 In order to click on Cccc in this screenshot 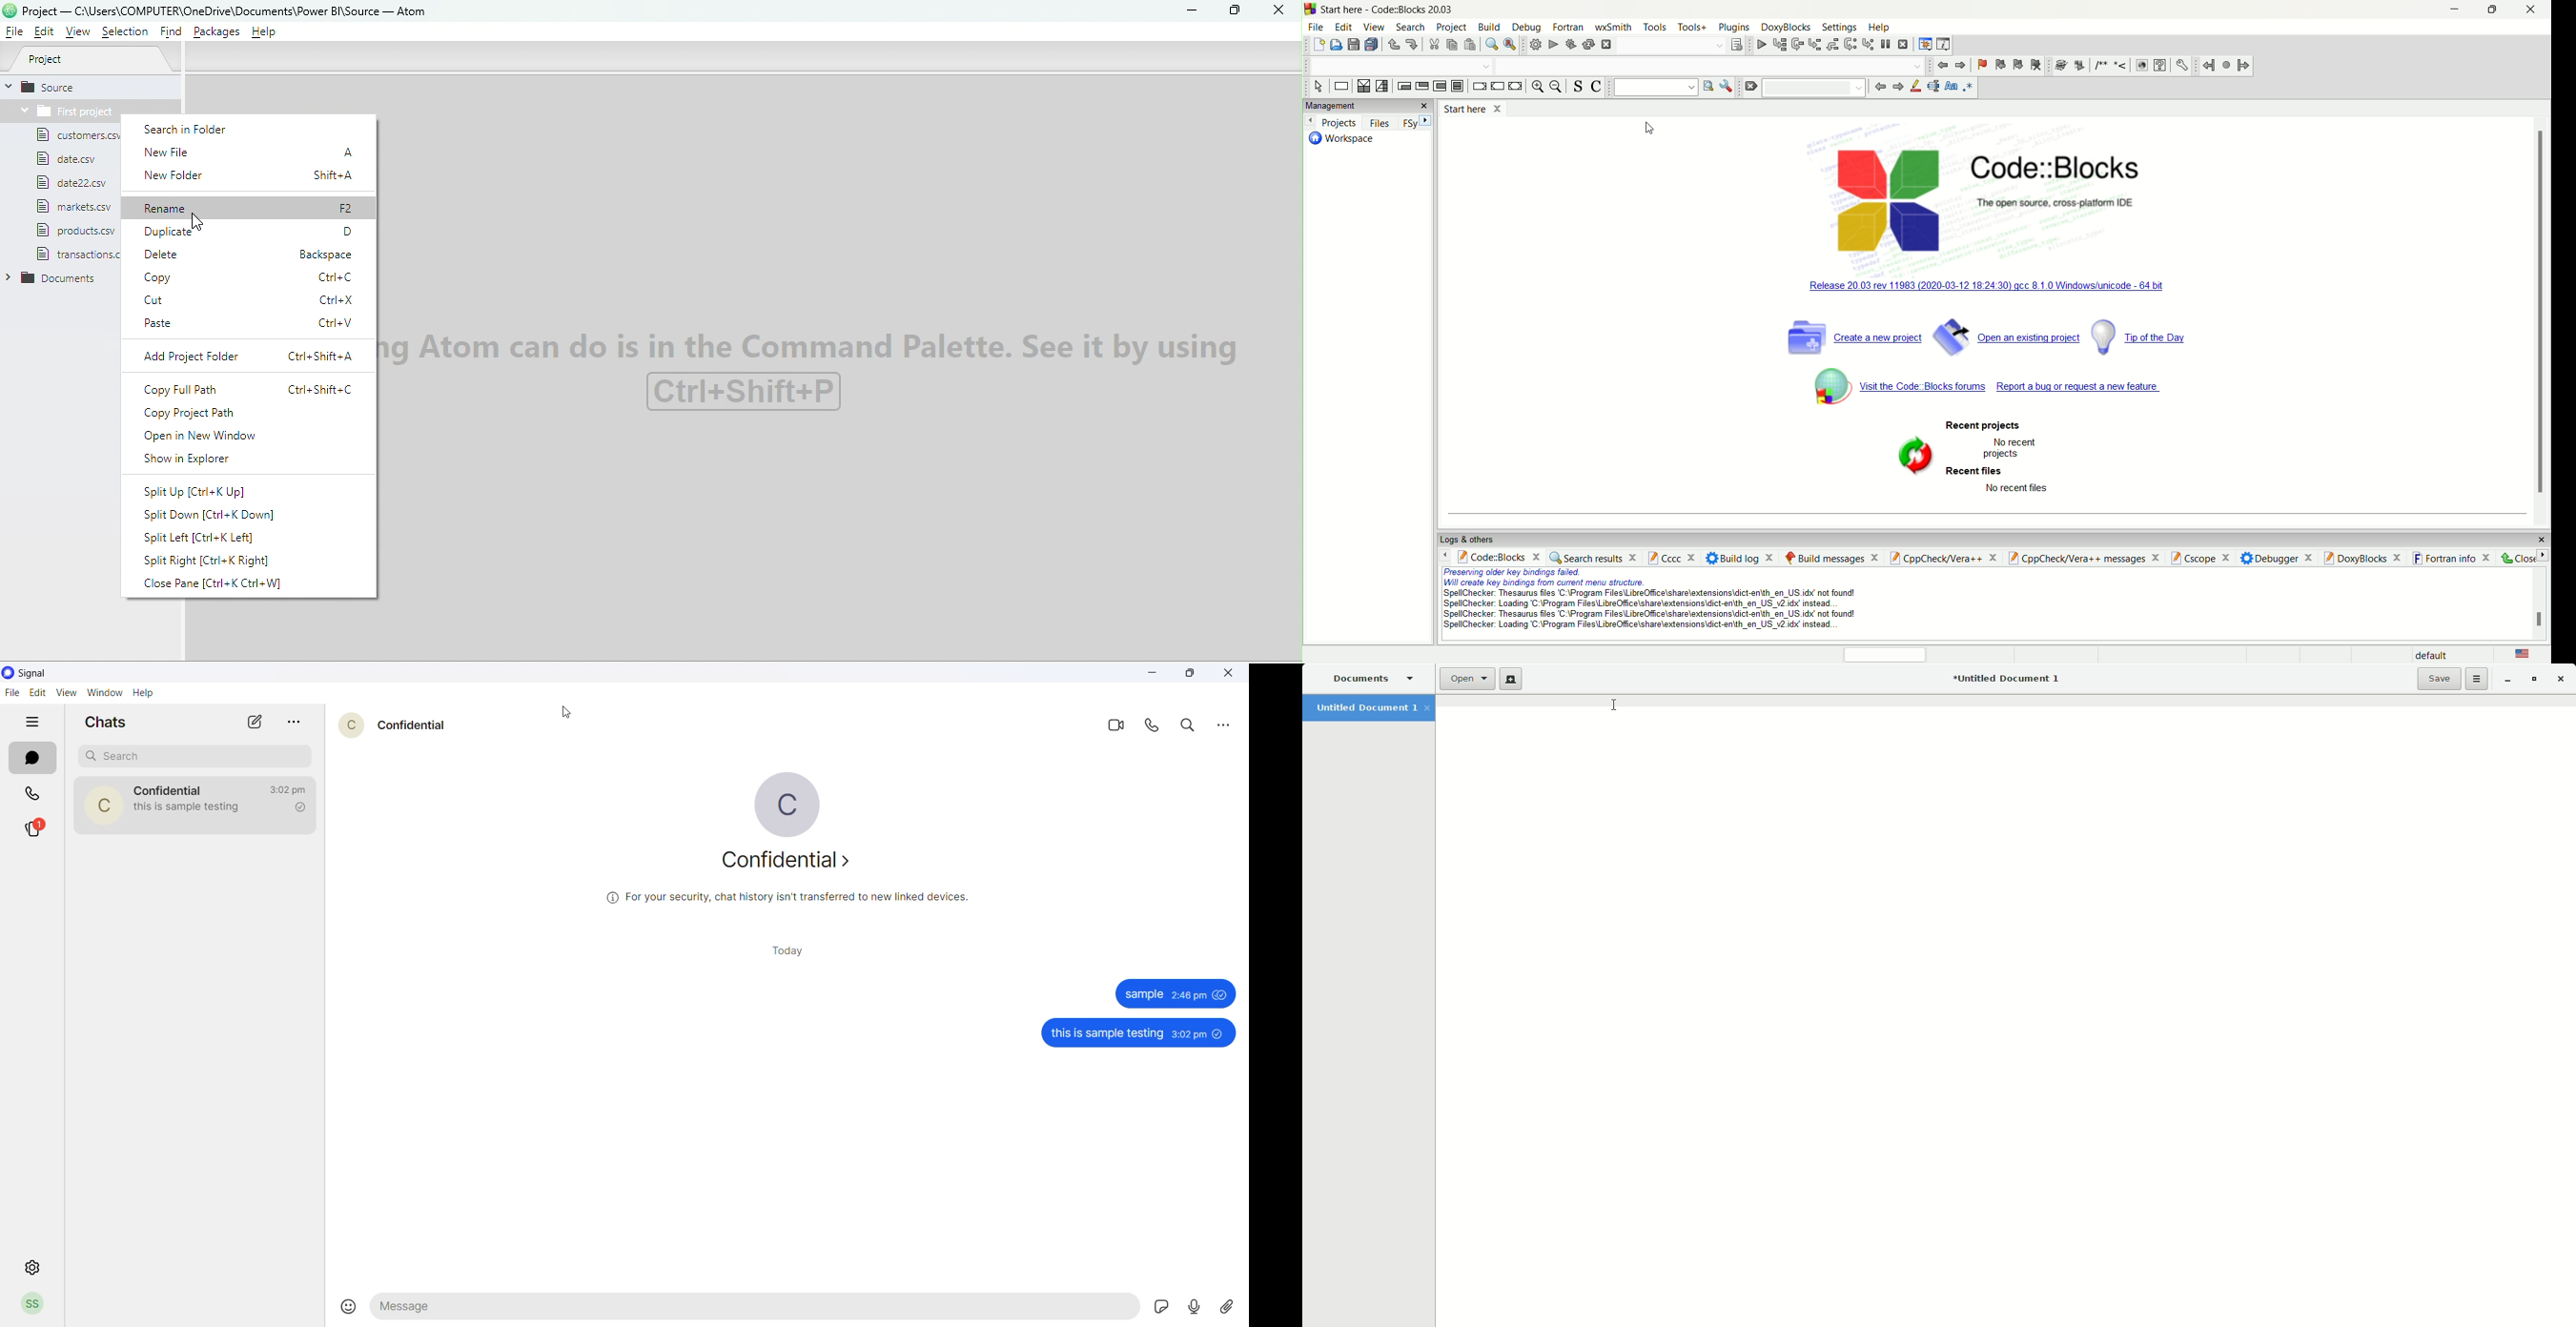, I will do `click(1672, 557)`.